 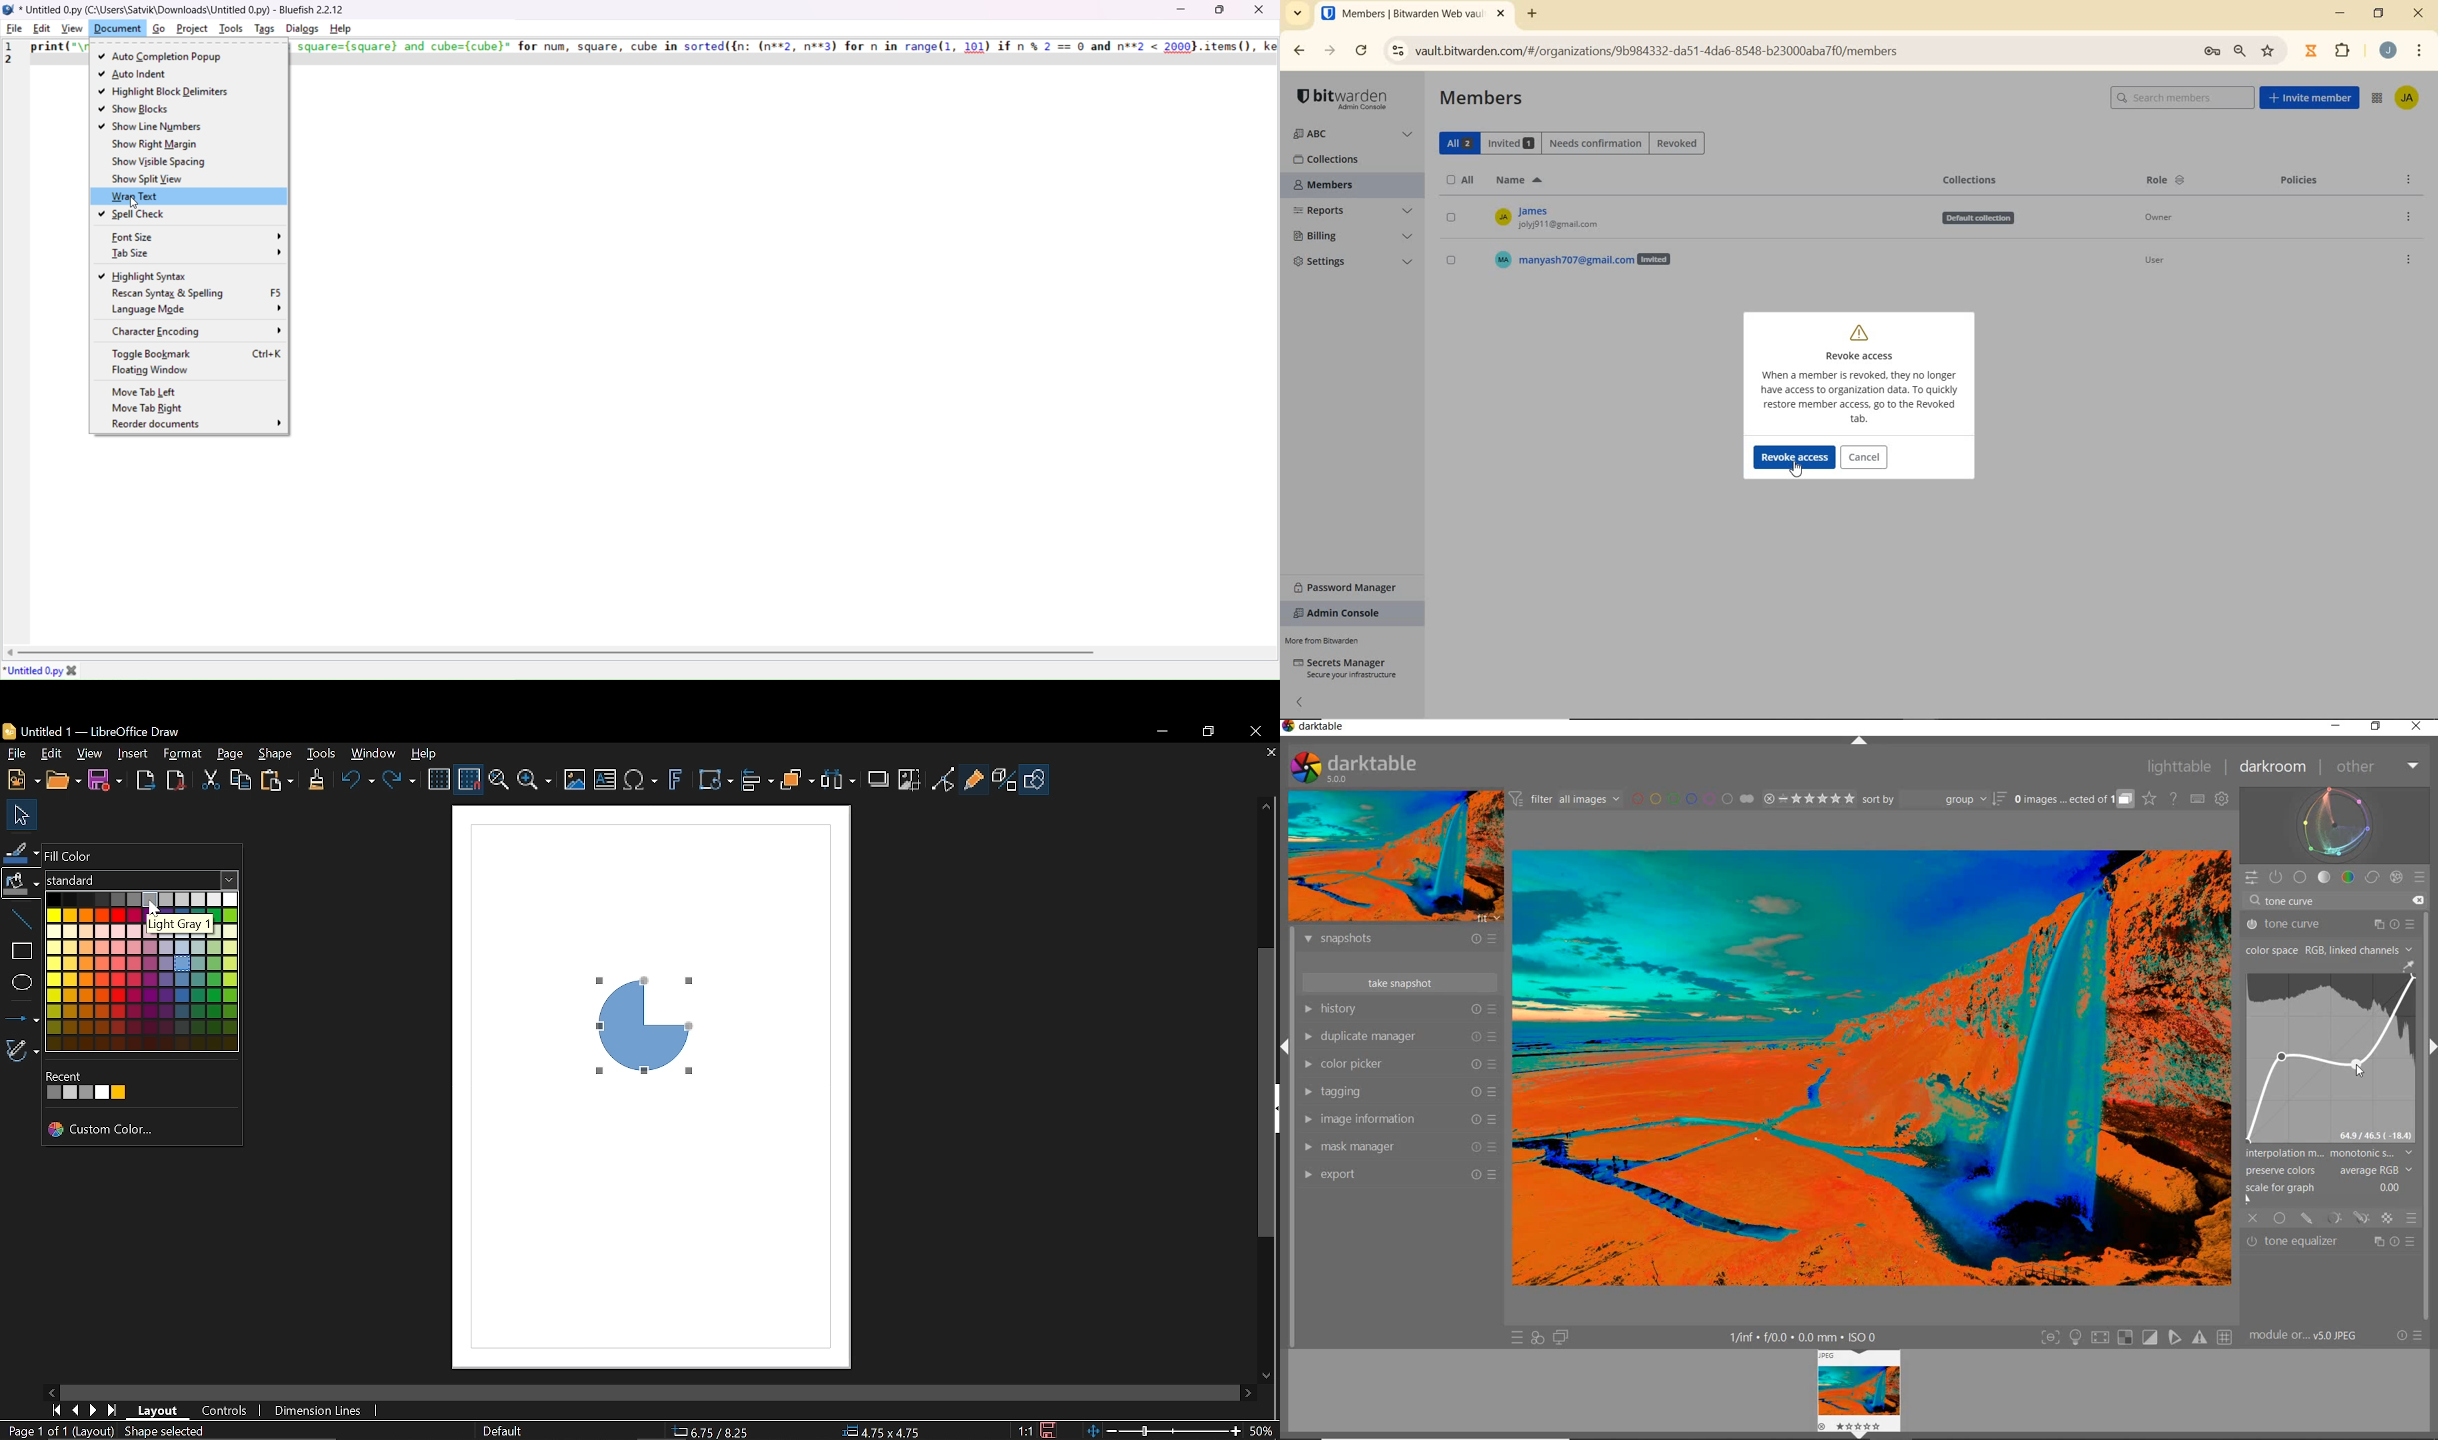 I want to click on MASK OPTIONS, so click(x=2348, y=1219).